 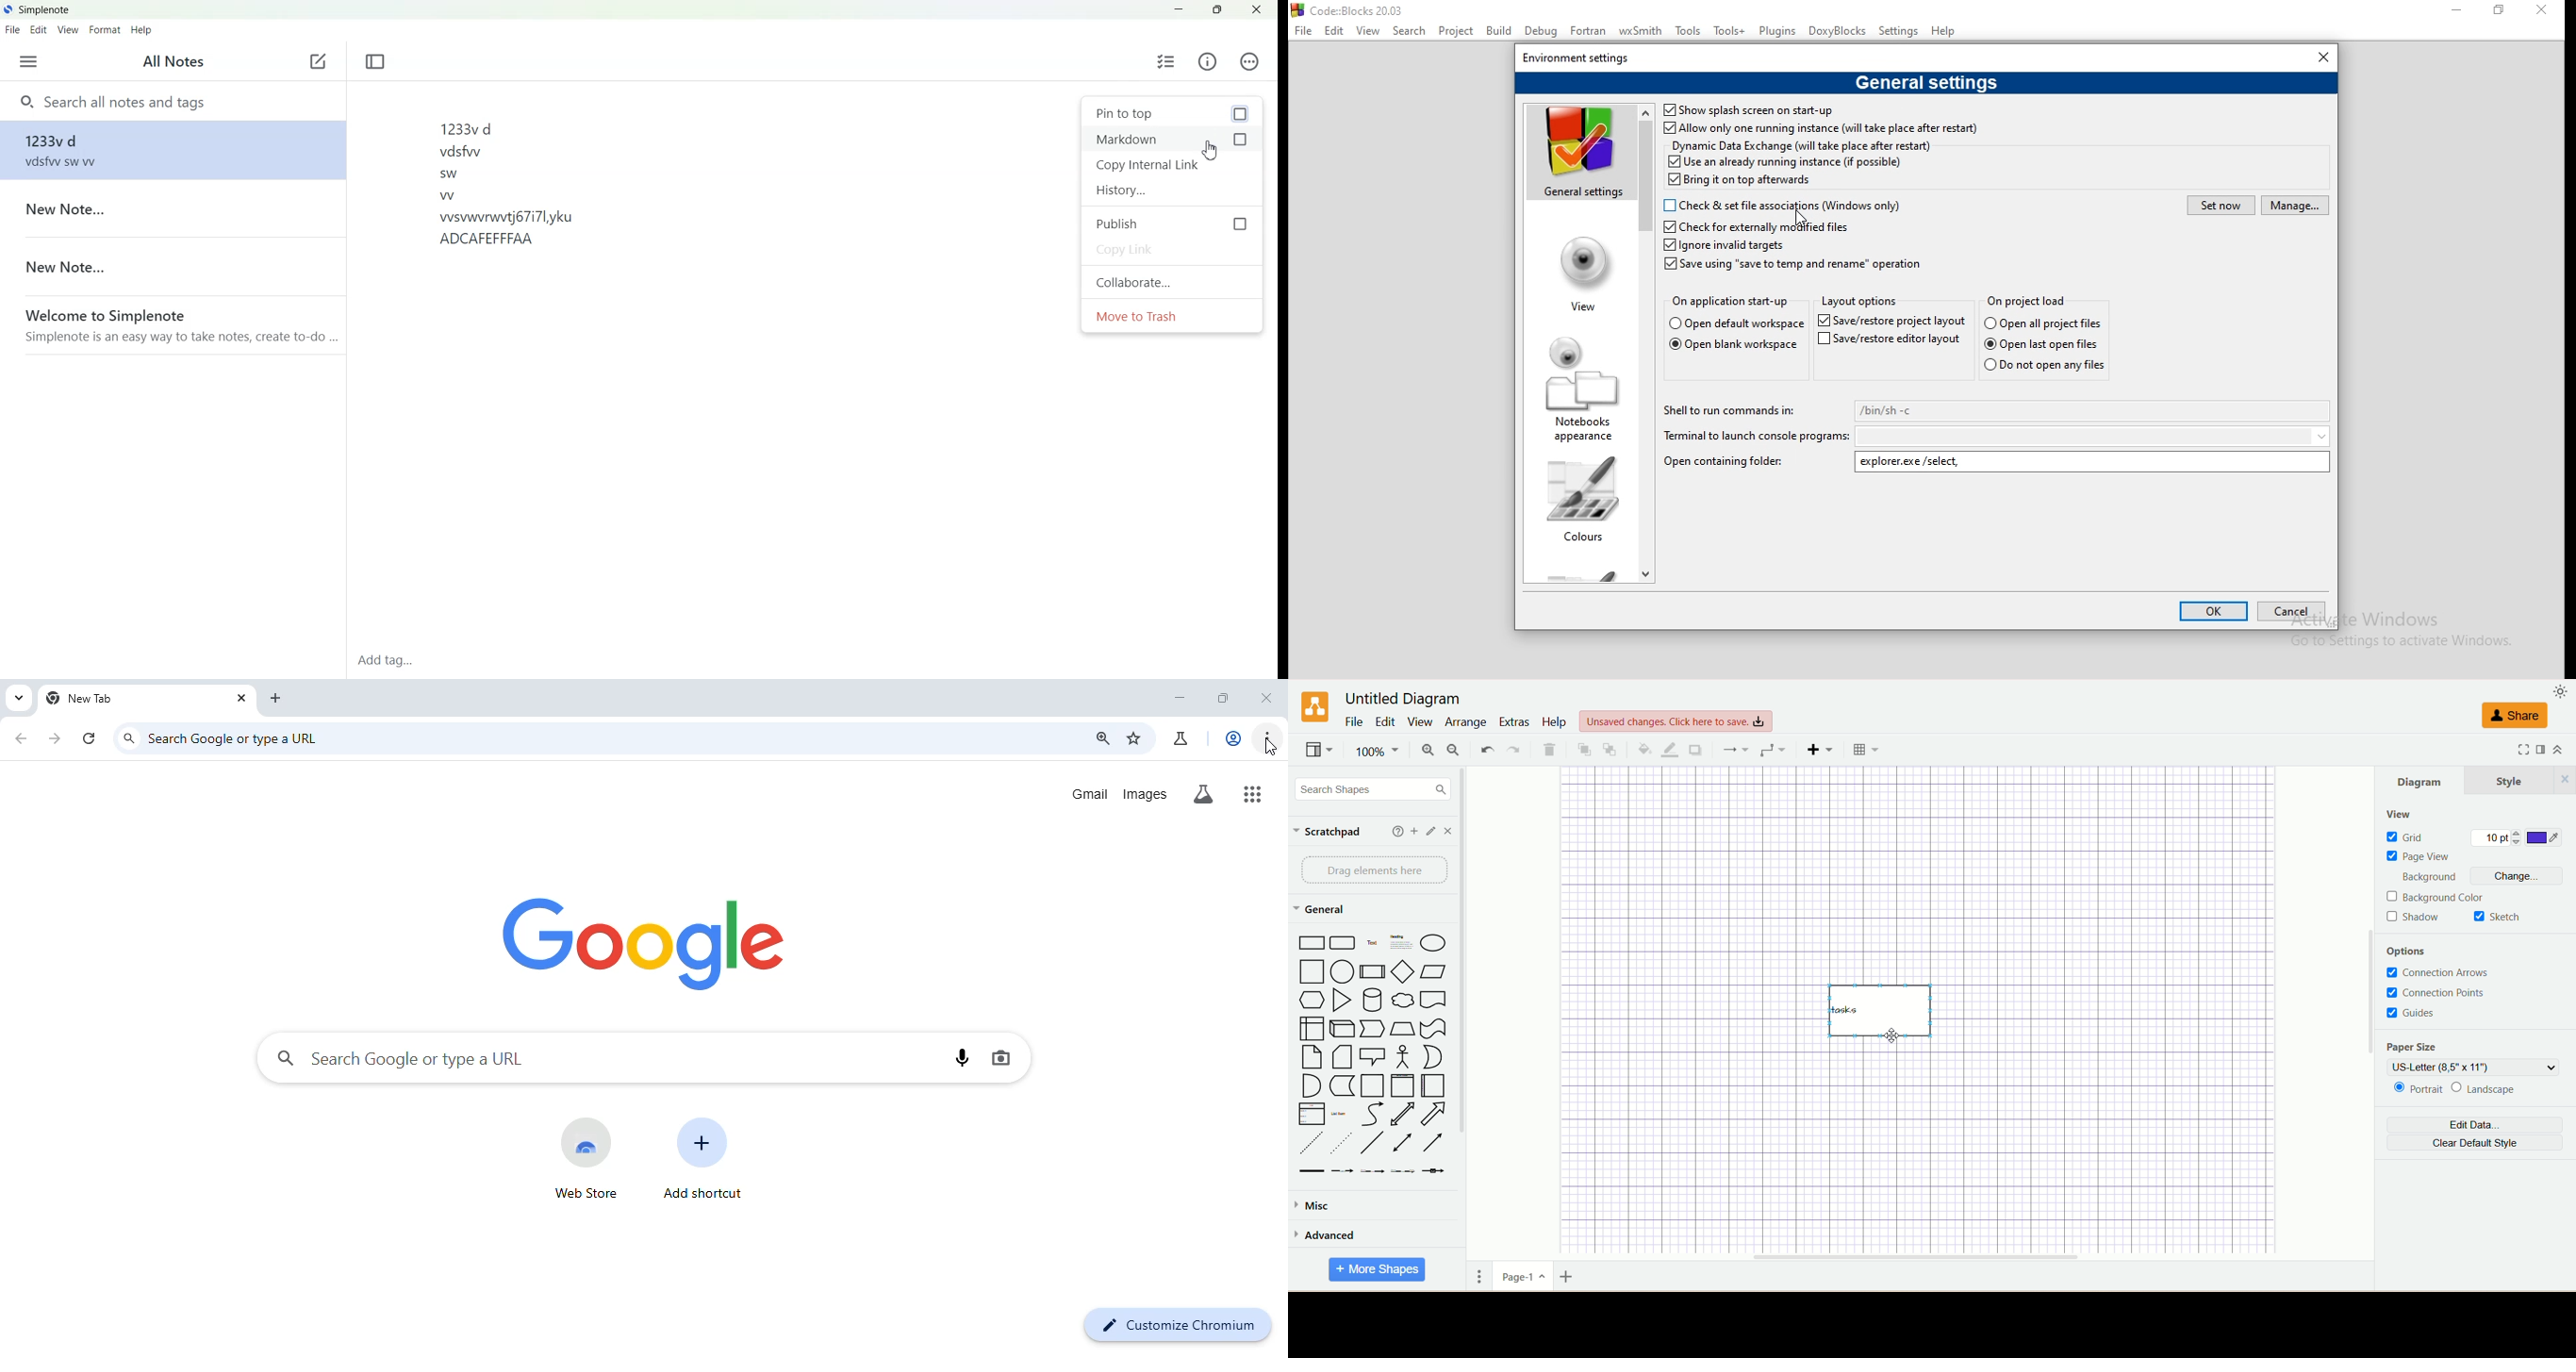 I want to click on general settings, so click(x=1925, y=84).